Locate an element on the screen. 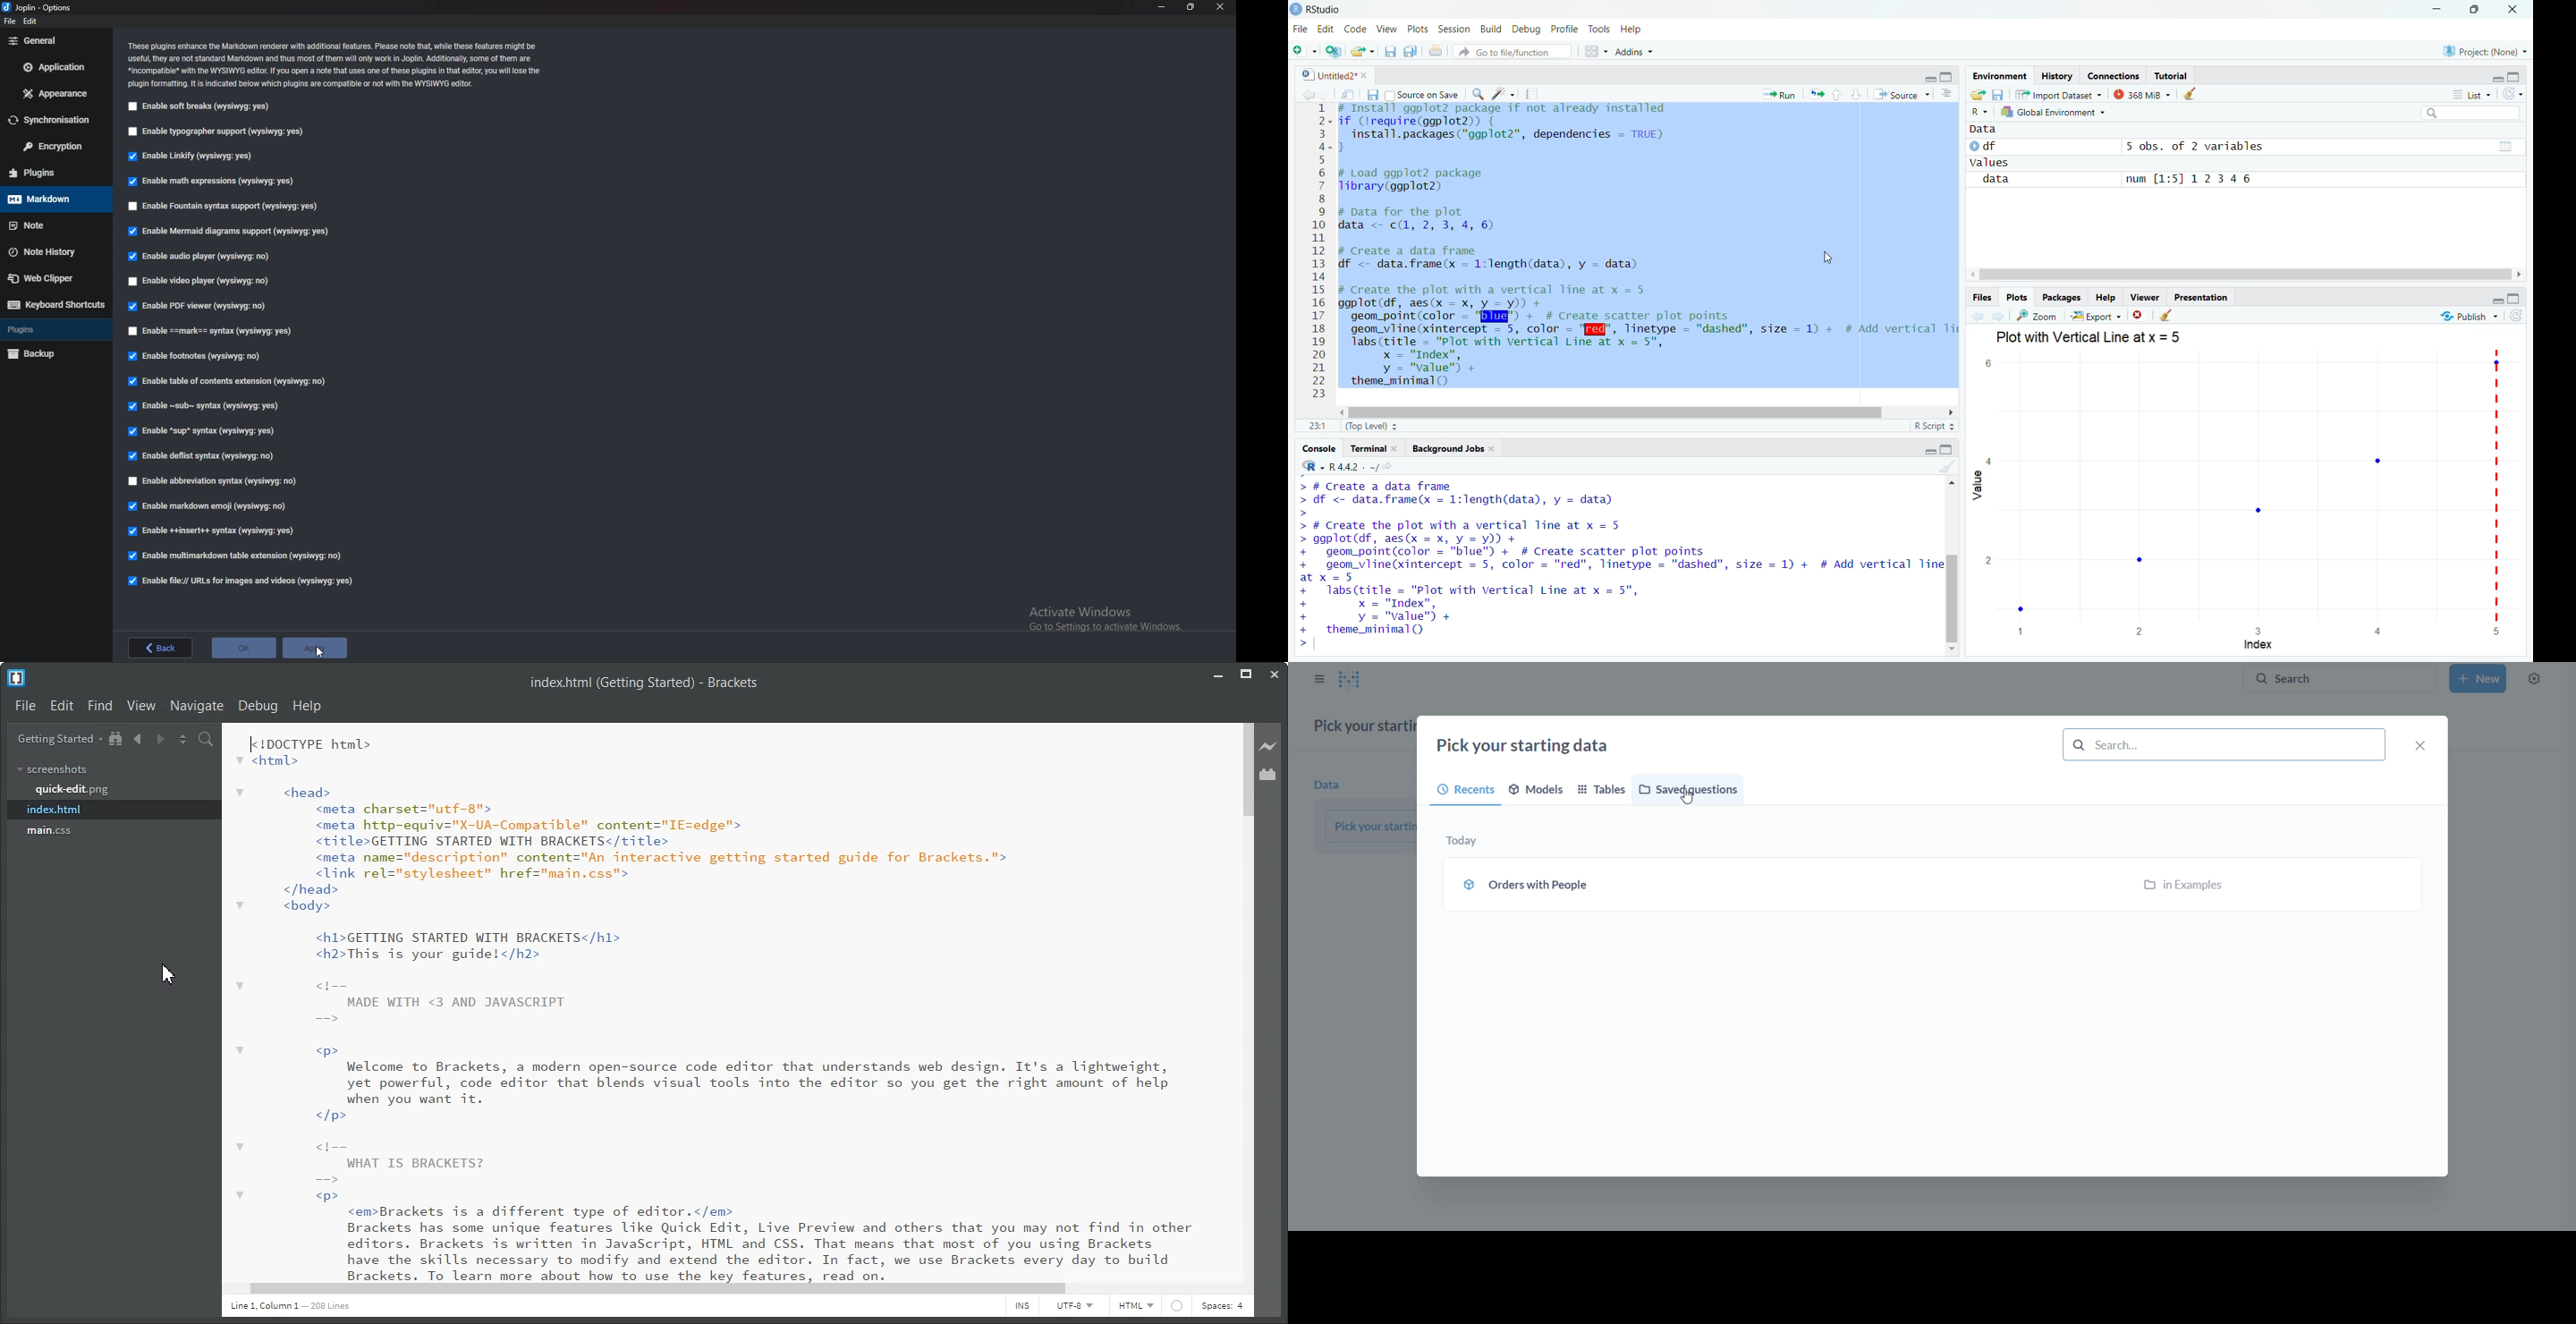  files is located at coordinates (2000, 95).